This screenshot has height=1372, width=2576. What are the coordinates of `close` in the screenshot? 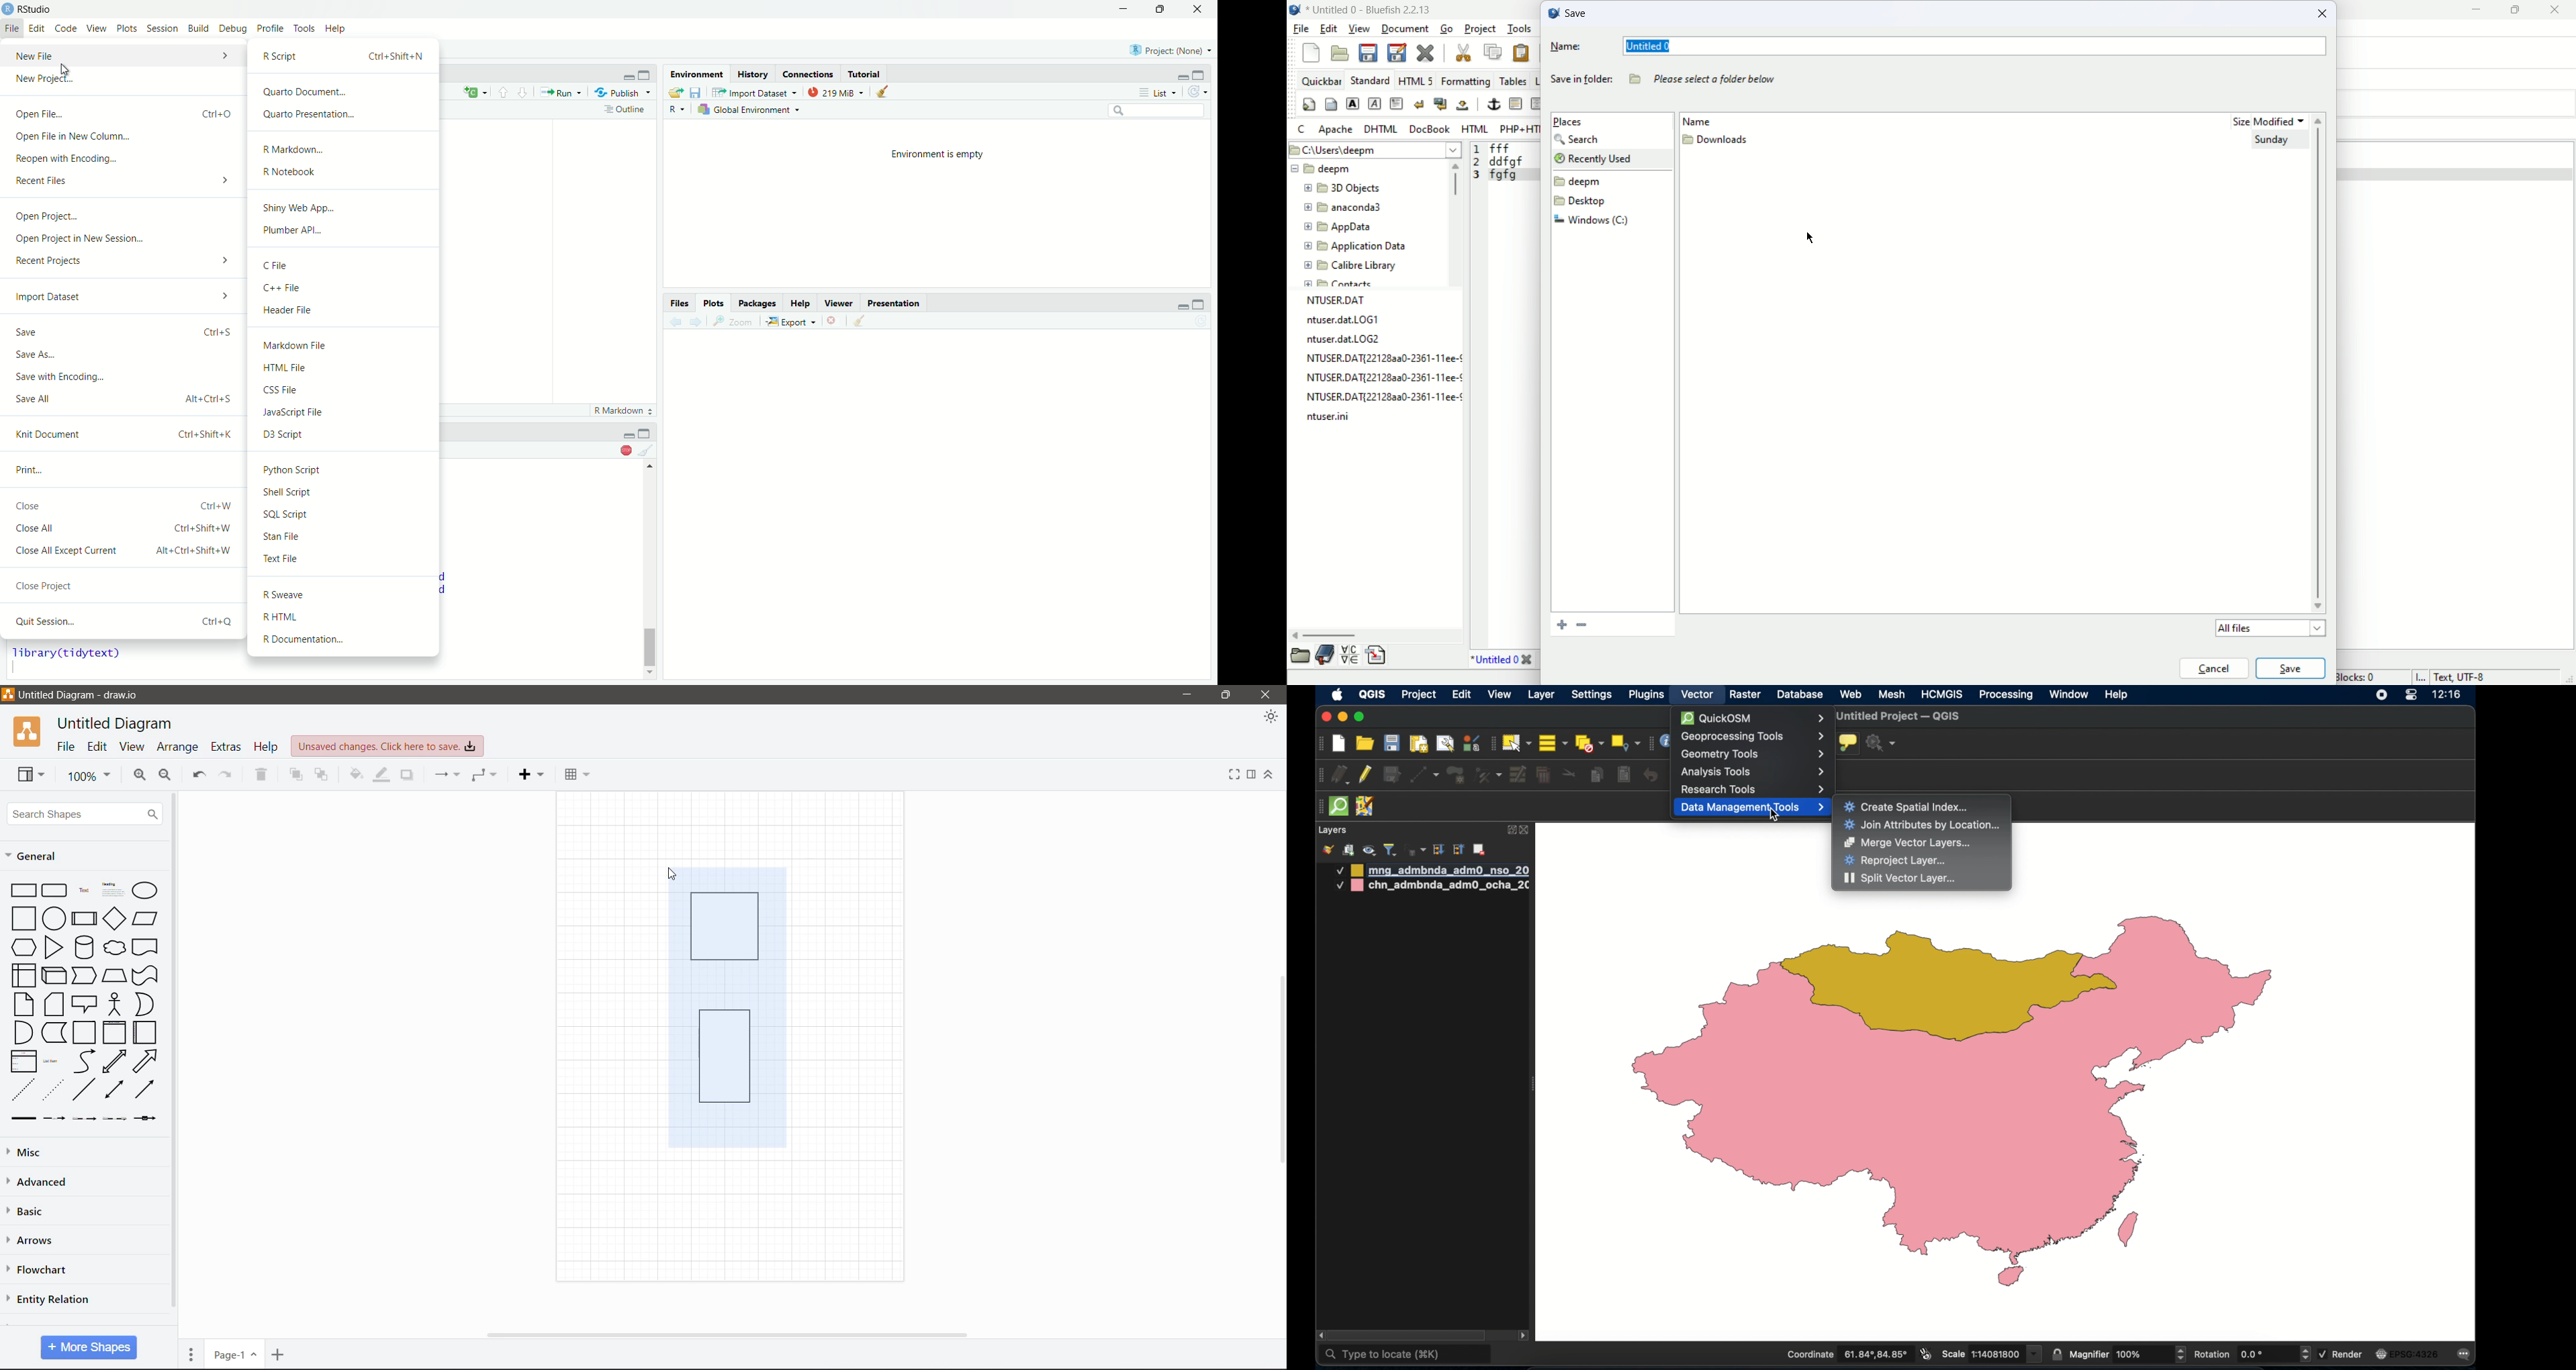 It's located at (1526, 831).